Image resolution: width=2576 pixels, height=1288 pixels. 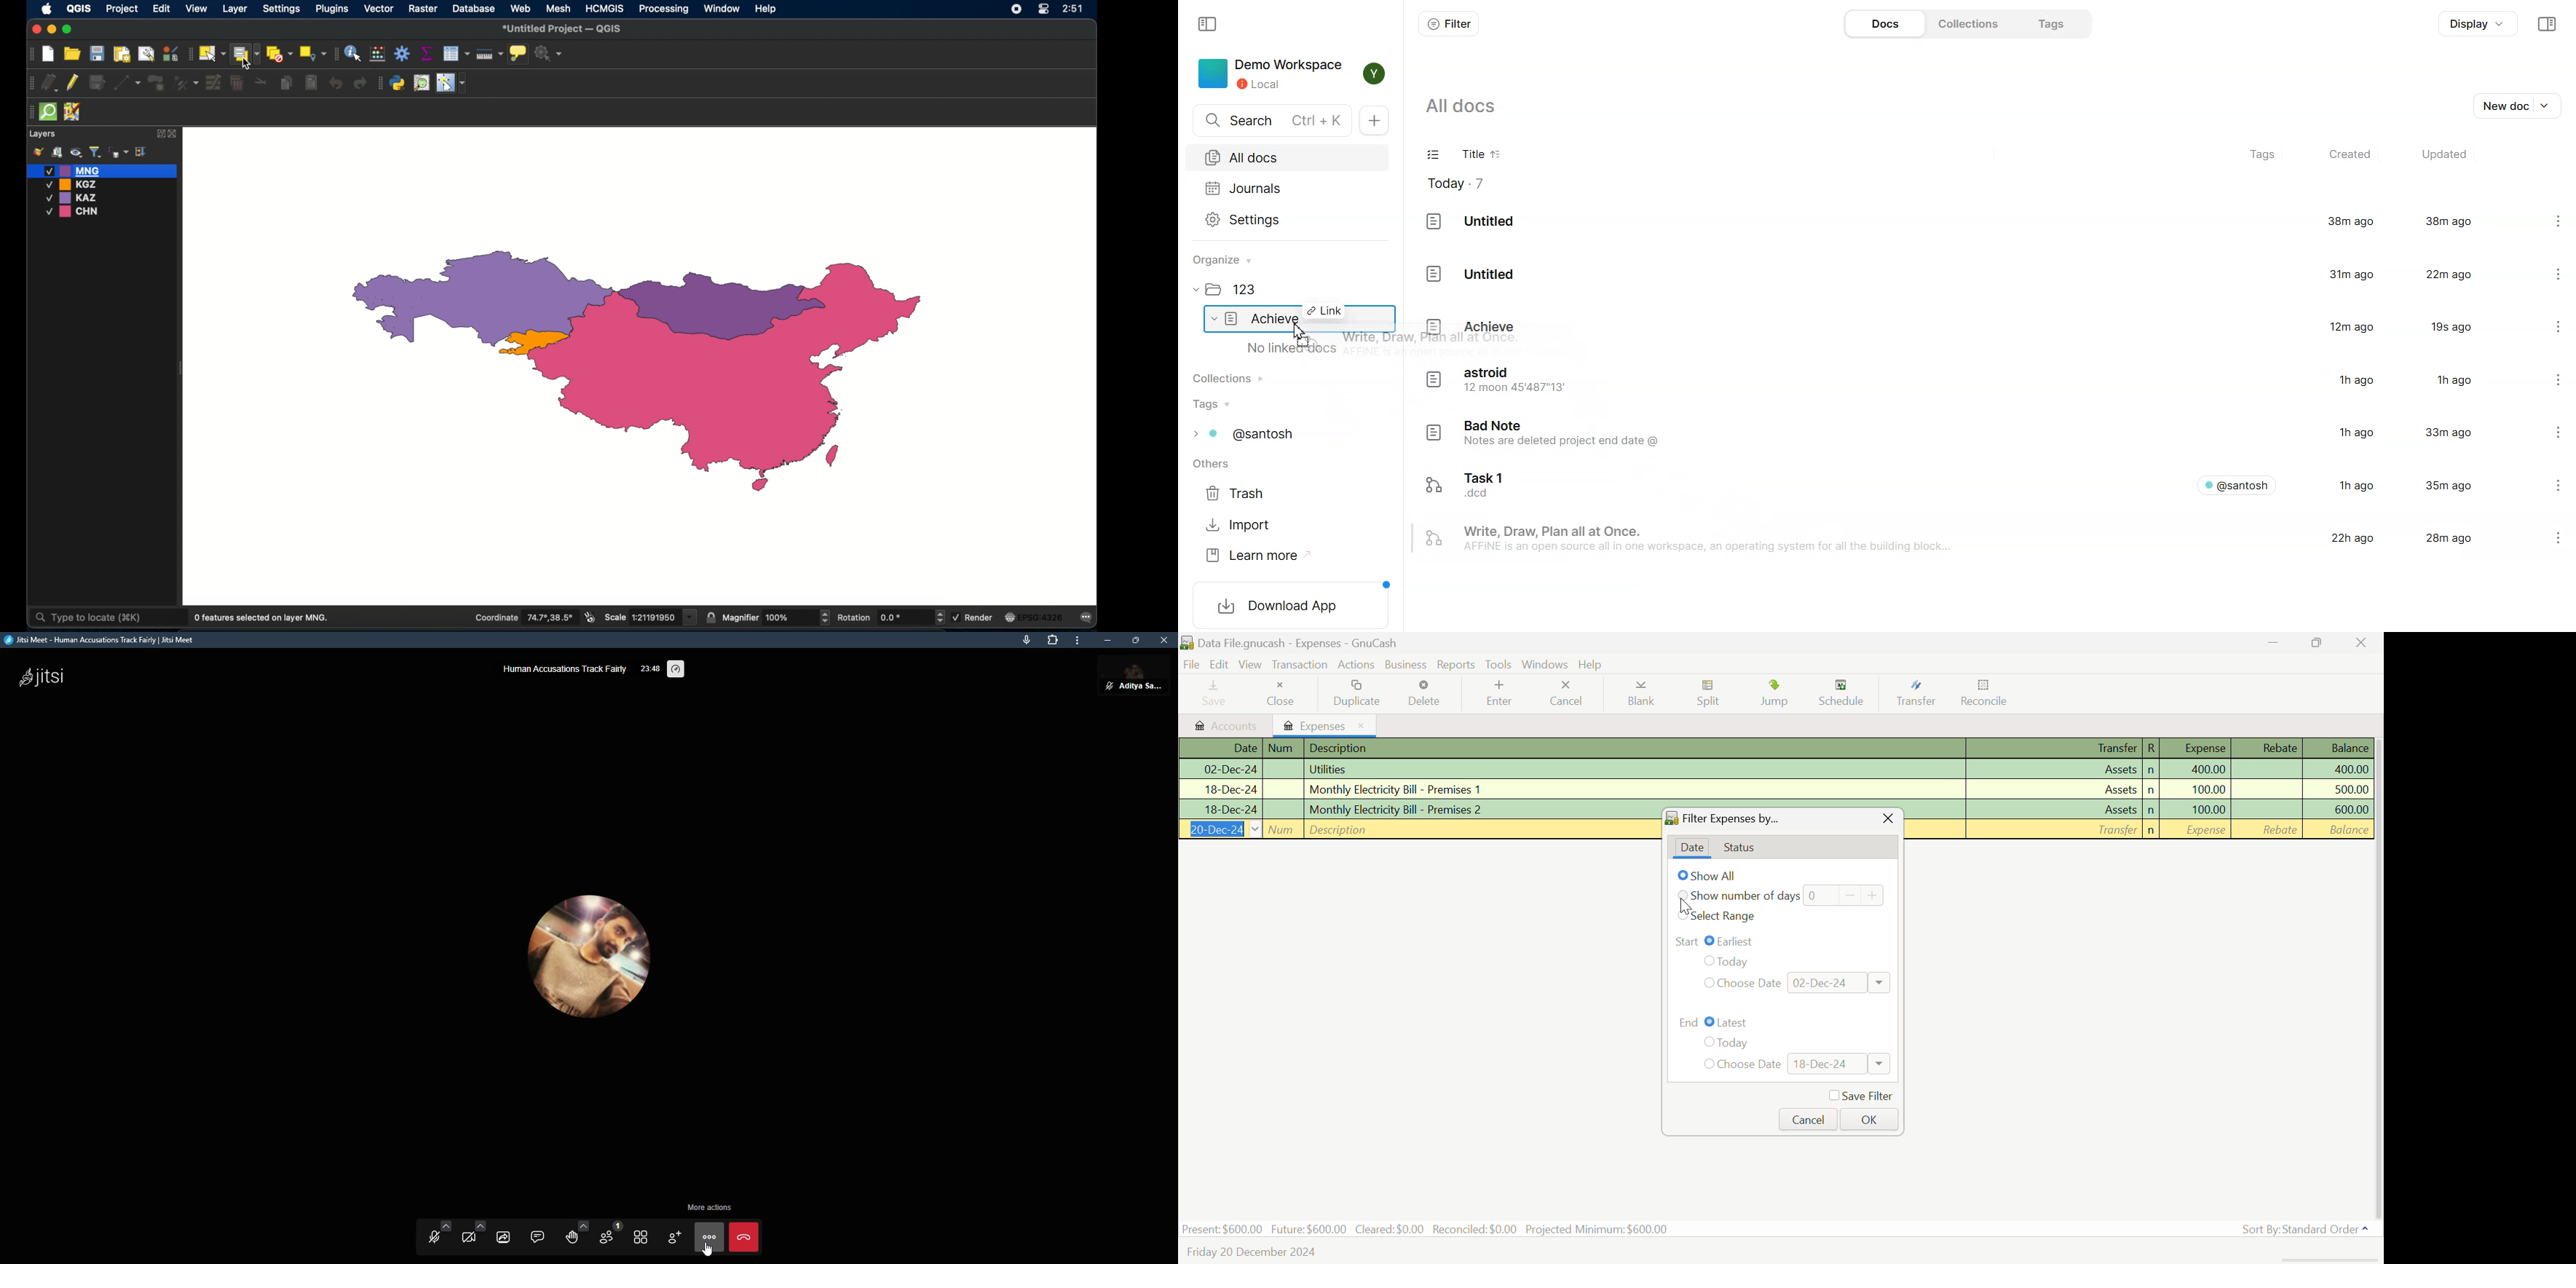 What do you see at coordinates (2279, 643) in the screenshot?
I see `Restore Down` at bounding box center [2279, 643].